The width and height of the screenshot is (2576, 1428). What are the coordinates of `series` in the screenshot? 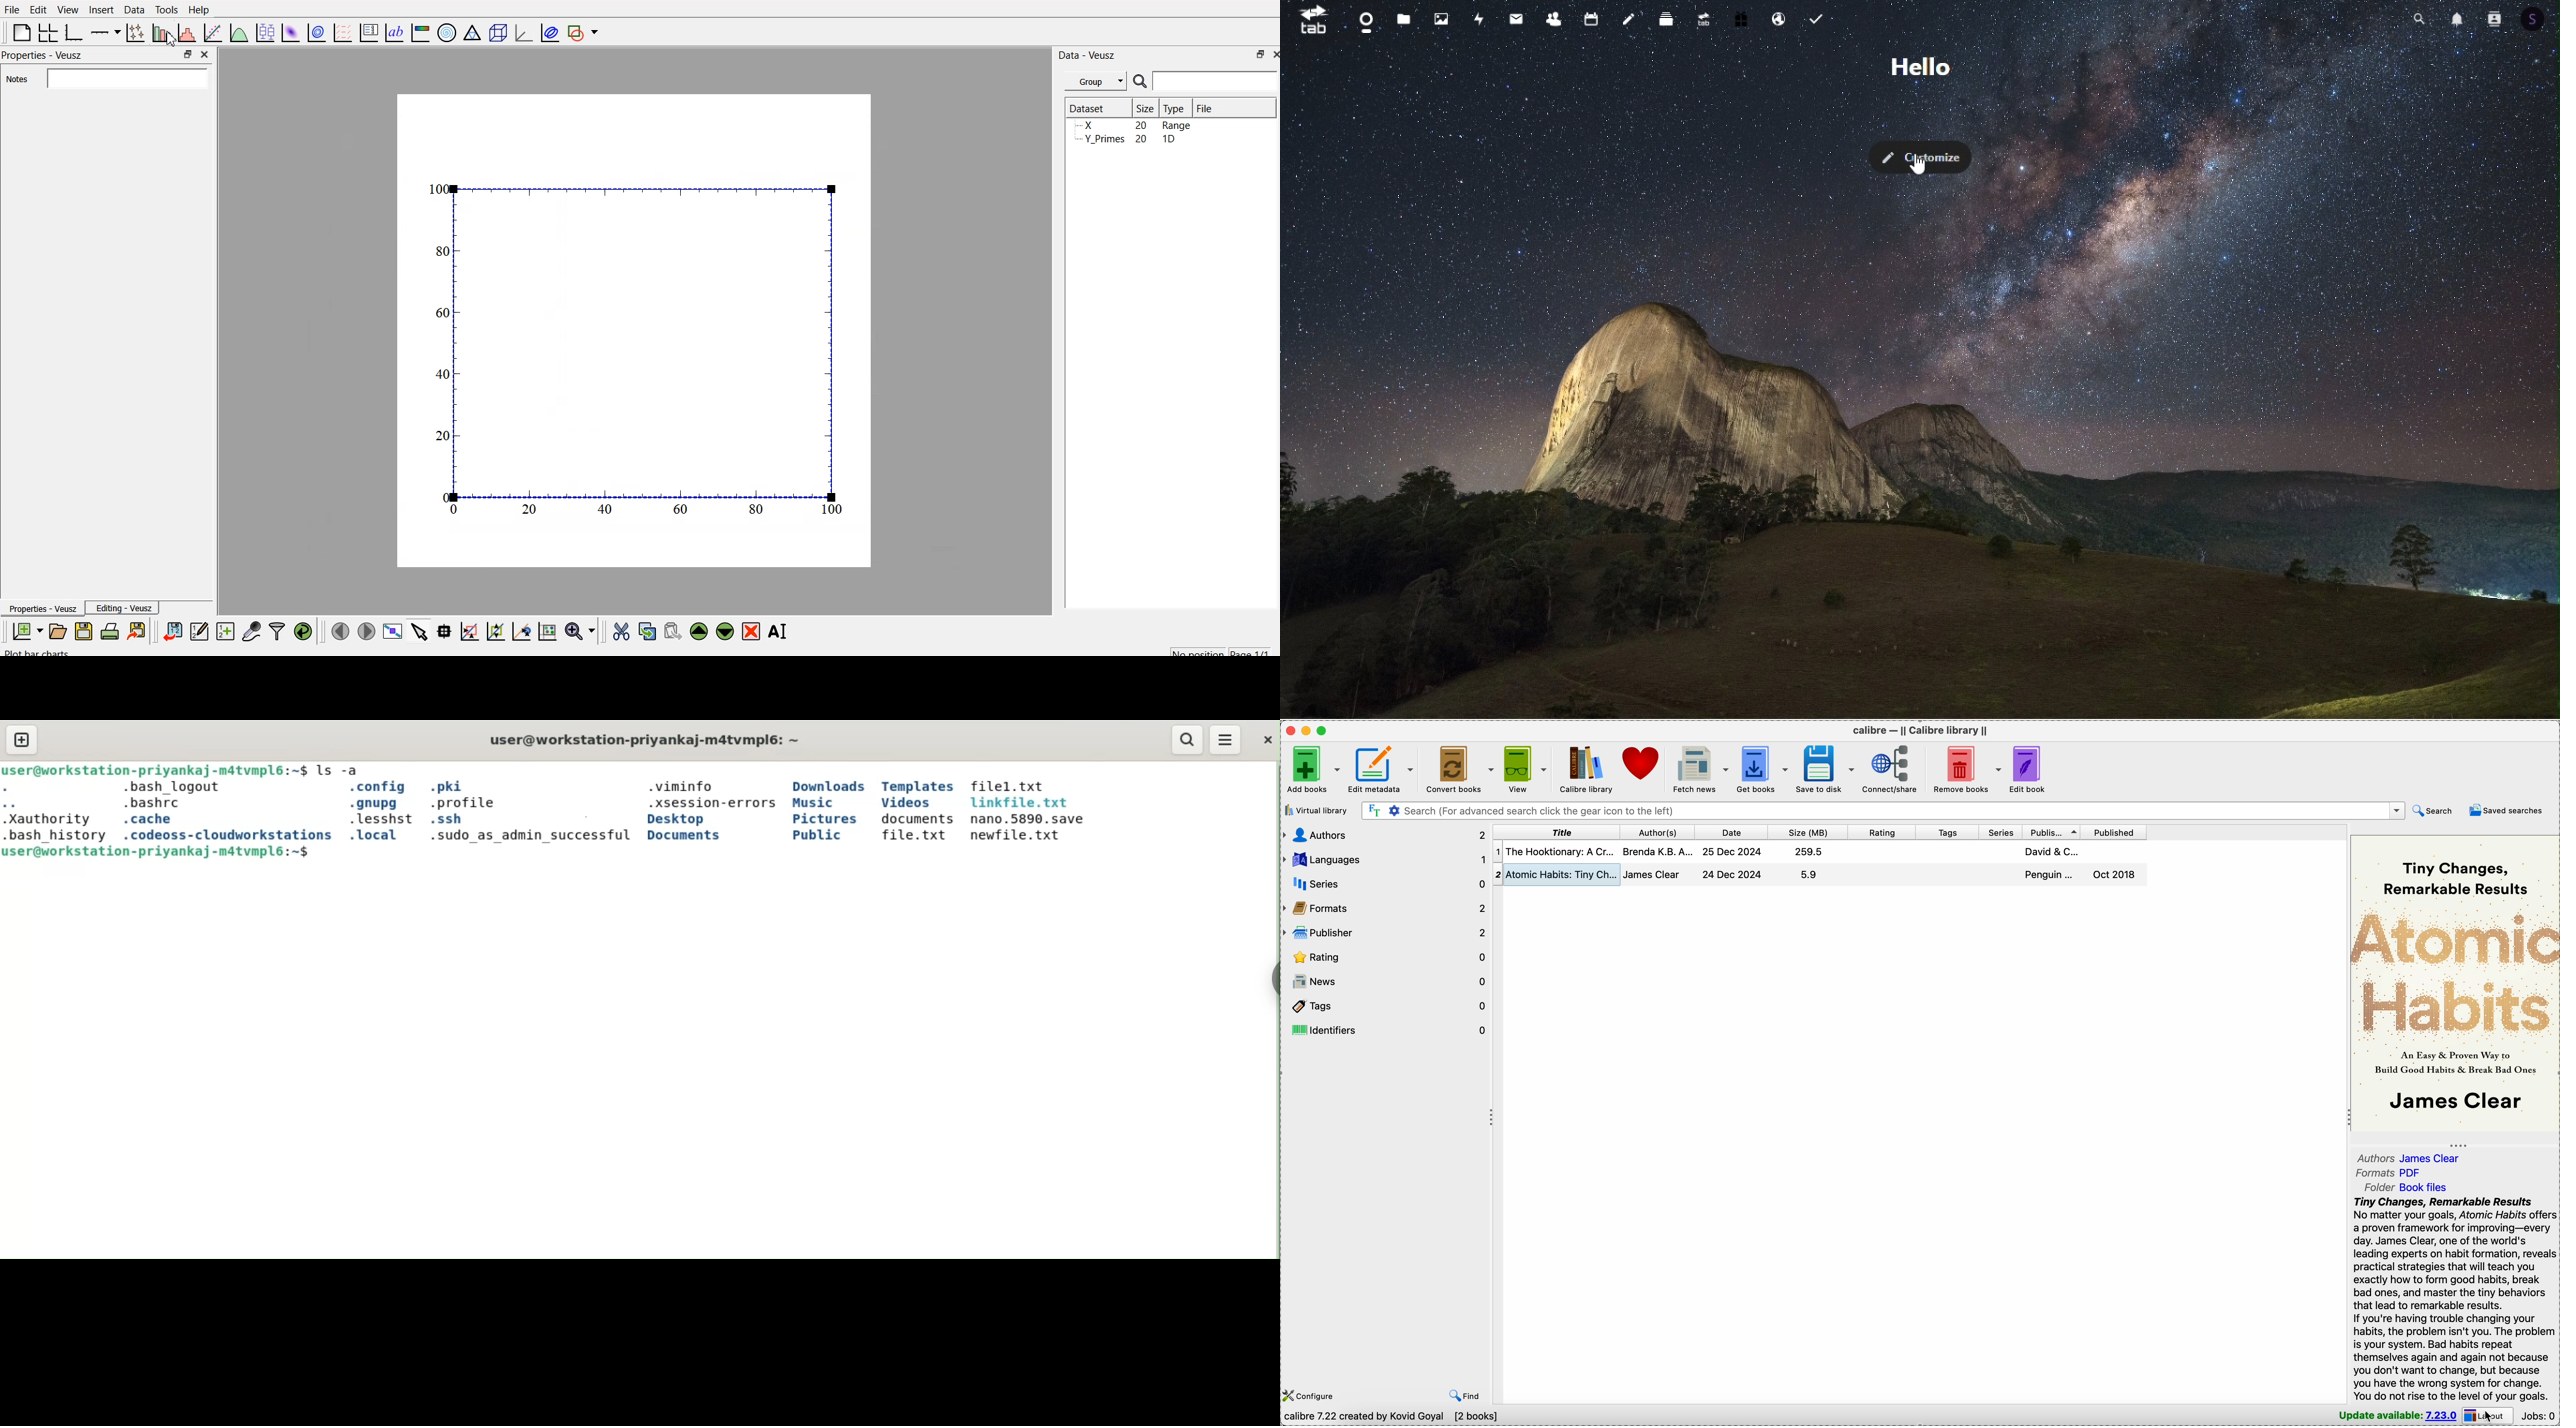 It's located at (1385, 885).